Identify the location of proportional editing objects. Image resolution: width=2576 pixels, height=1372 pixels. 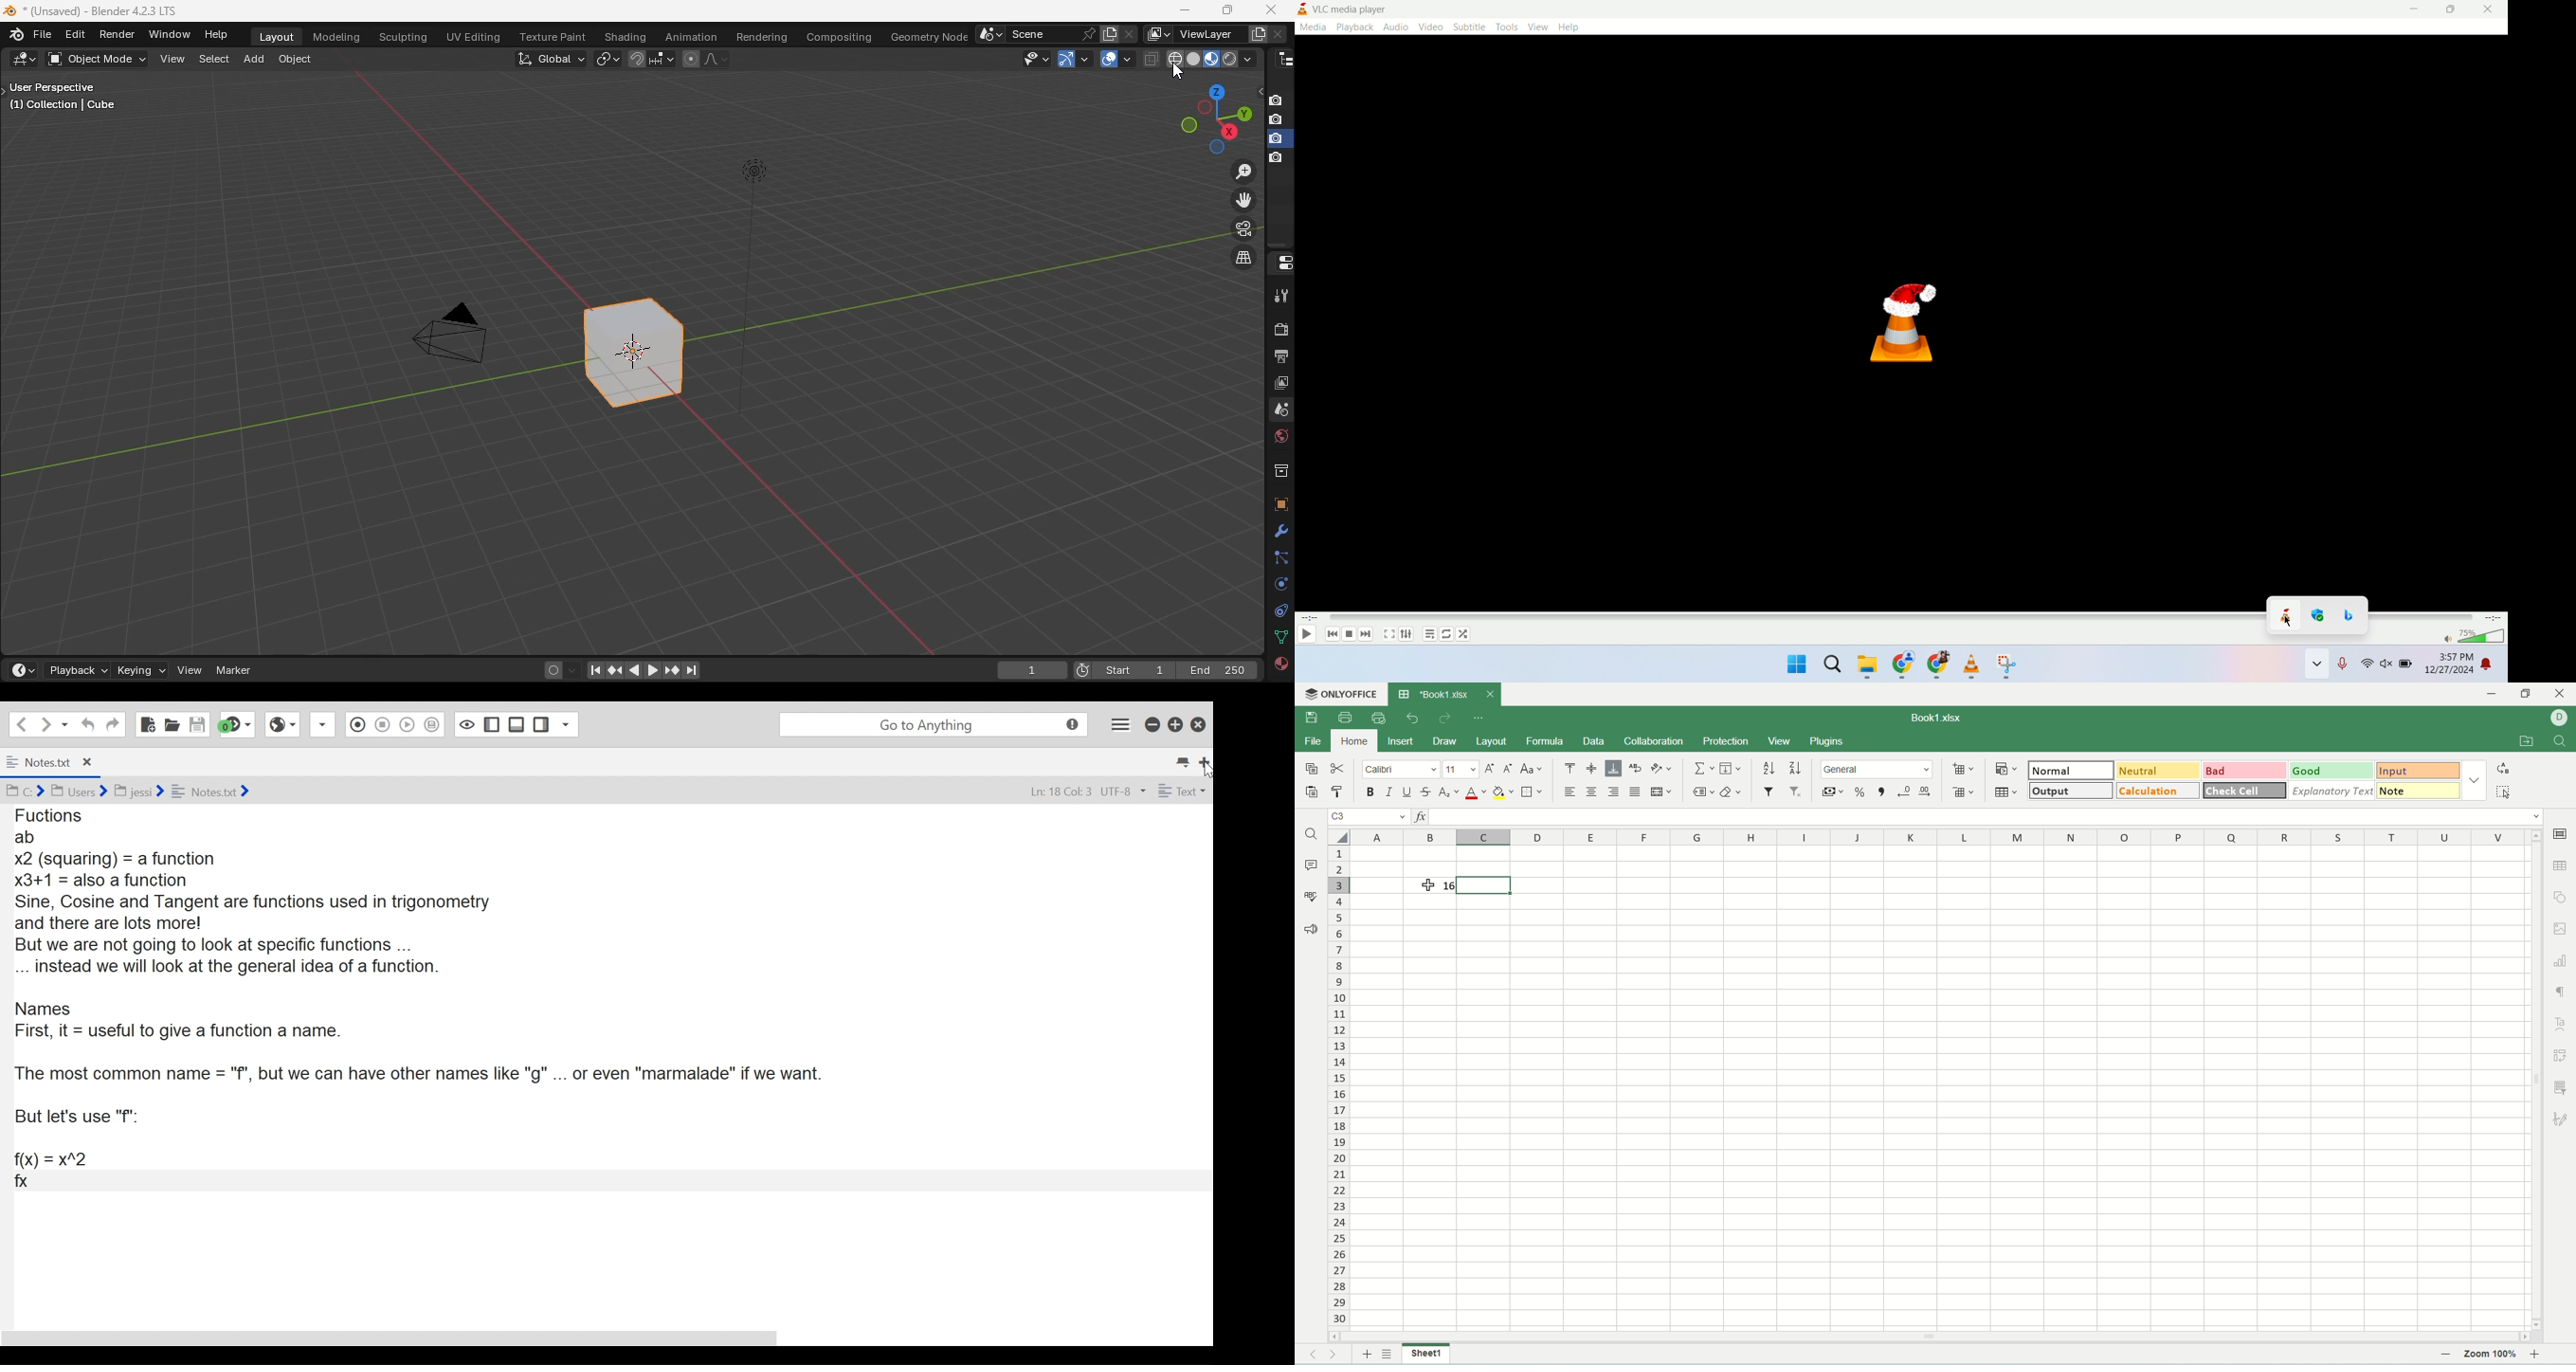
(691, 59).